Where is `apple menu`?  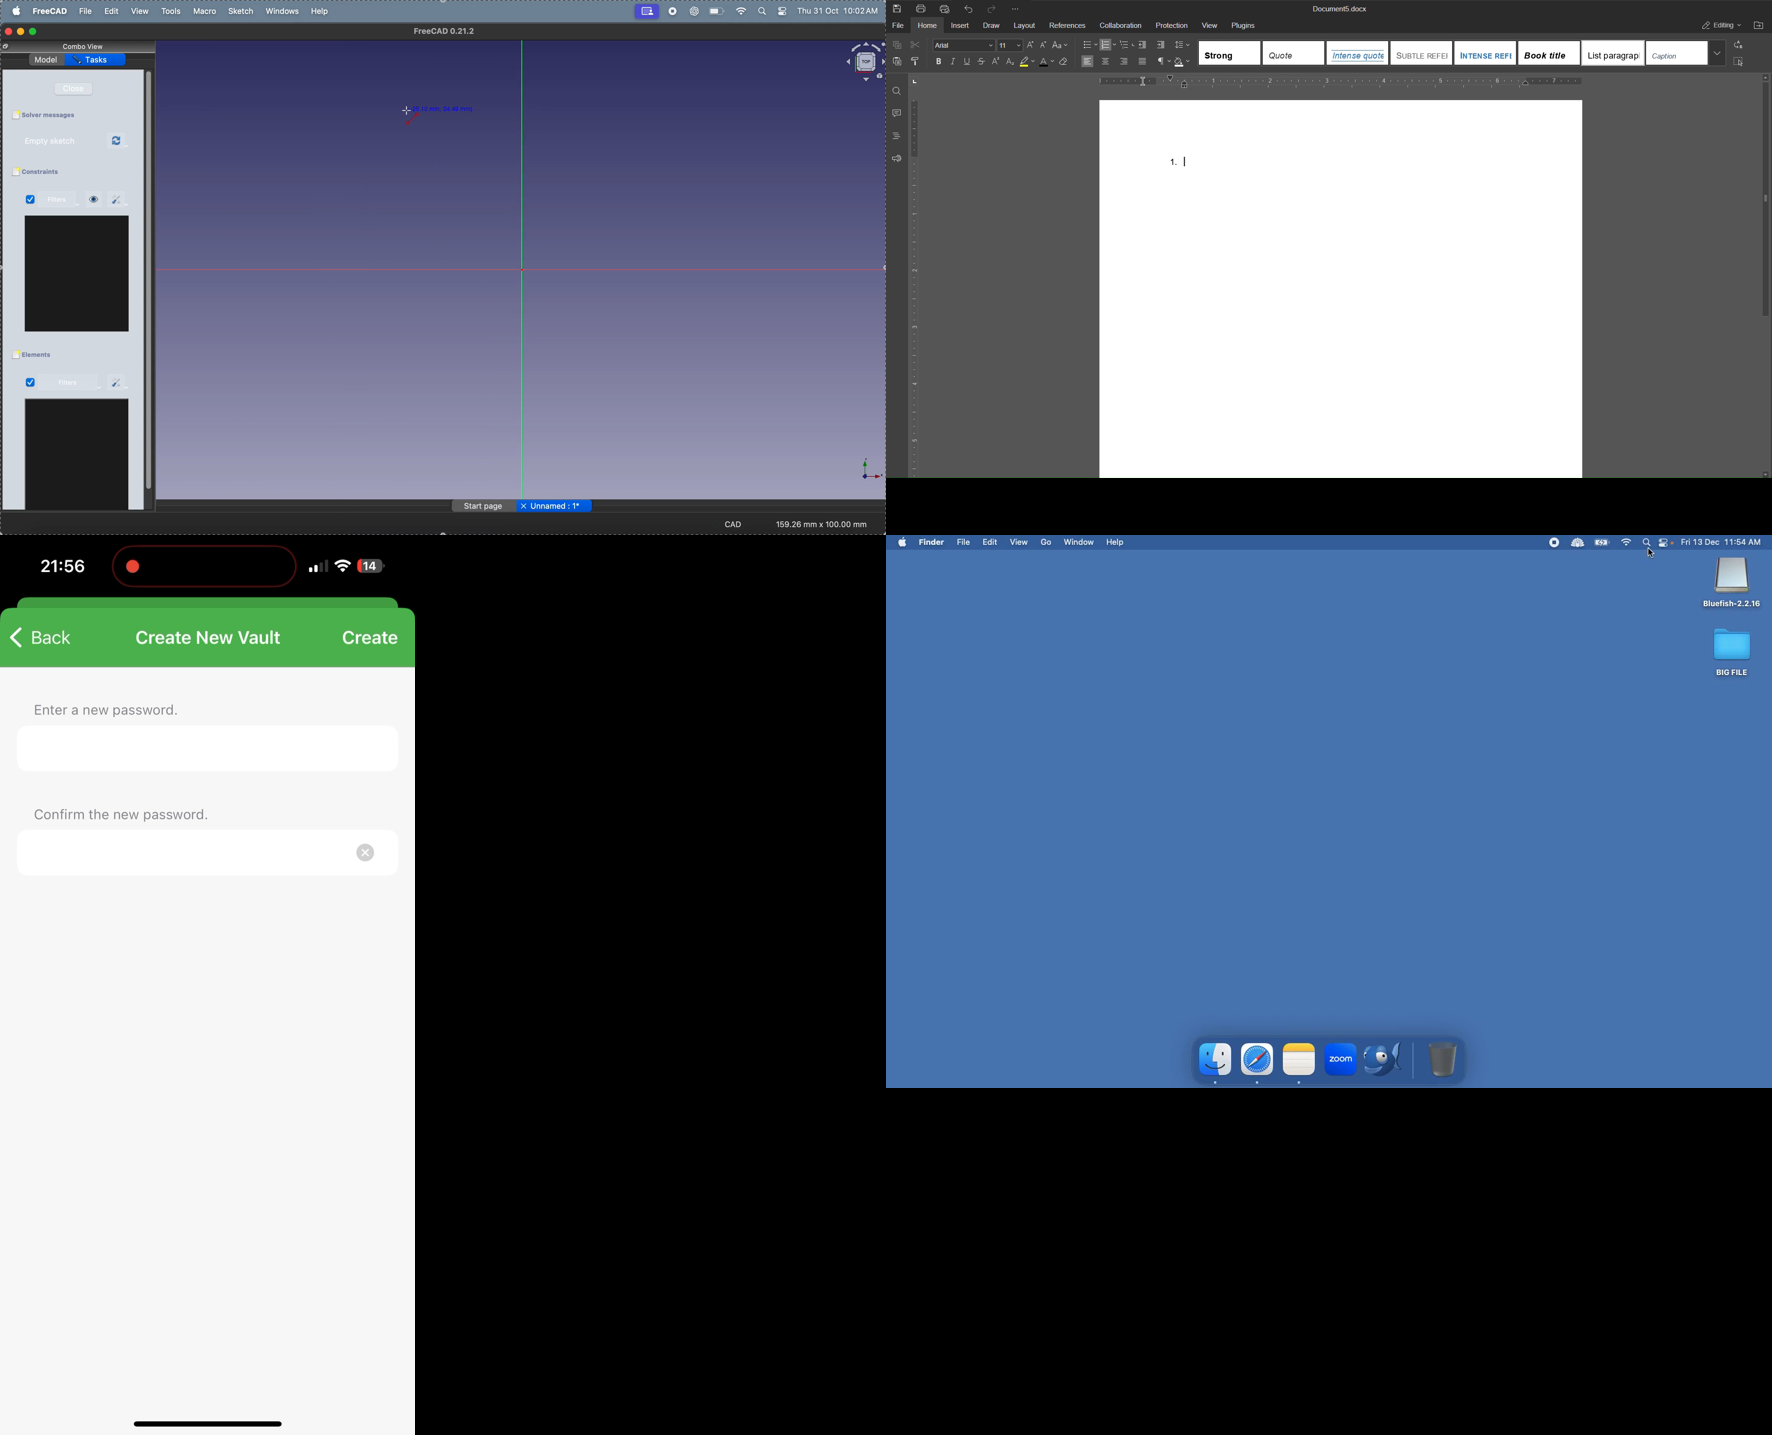 apple menu is located at coordinates (17, 11).